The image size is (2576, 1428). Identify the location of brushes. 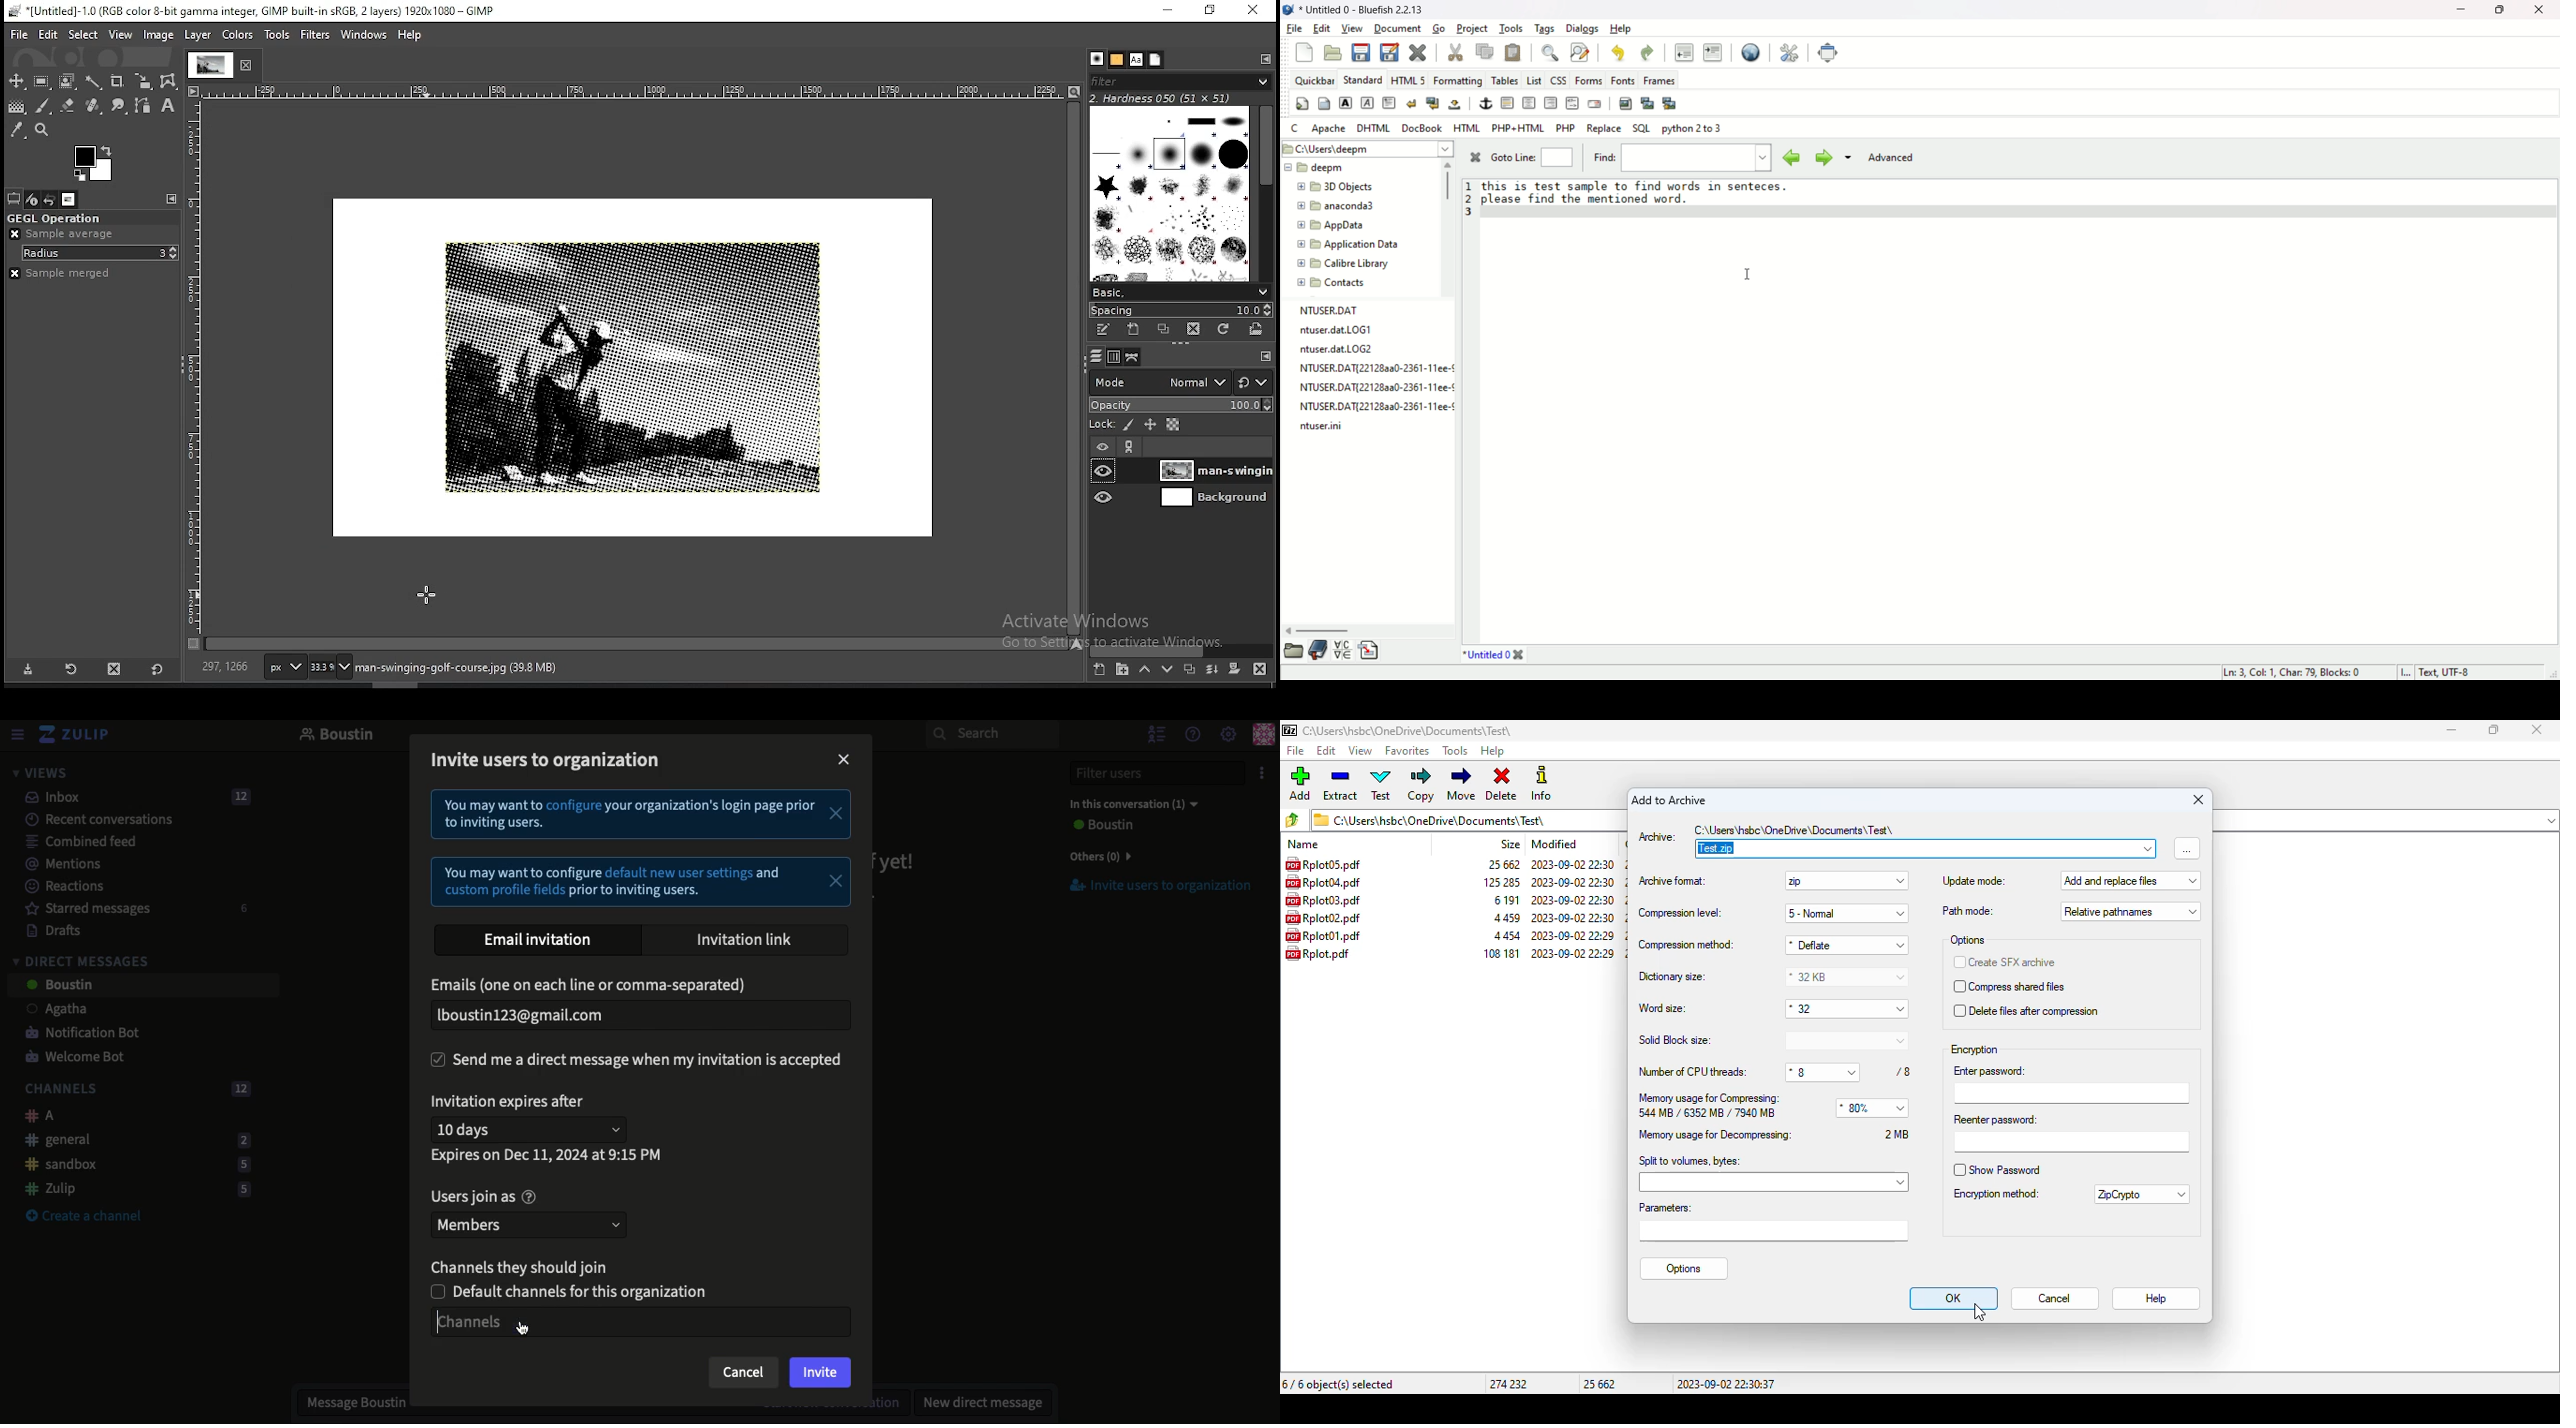
(1169, 193).